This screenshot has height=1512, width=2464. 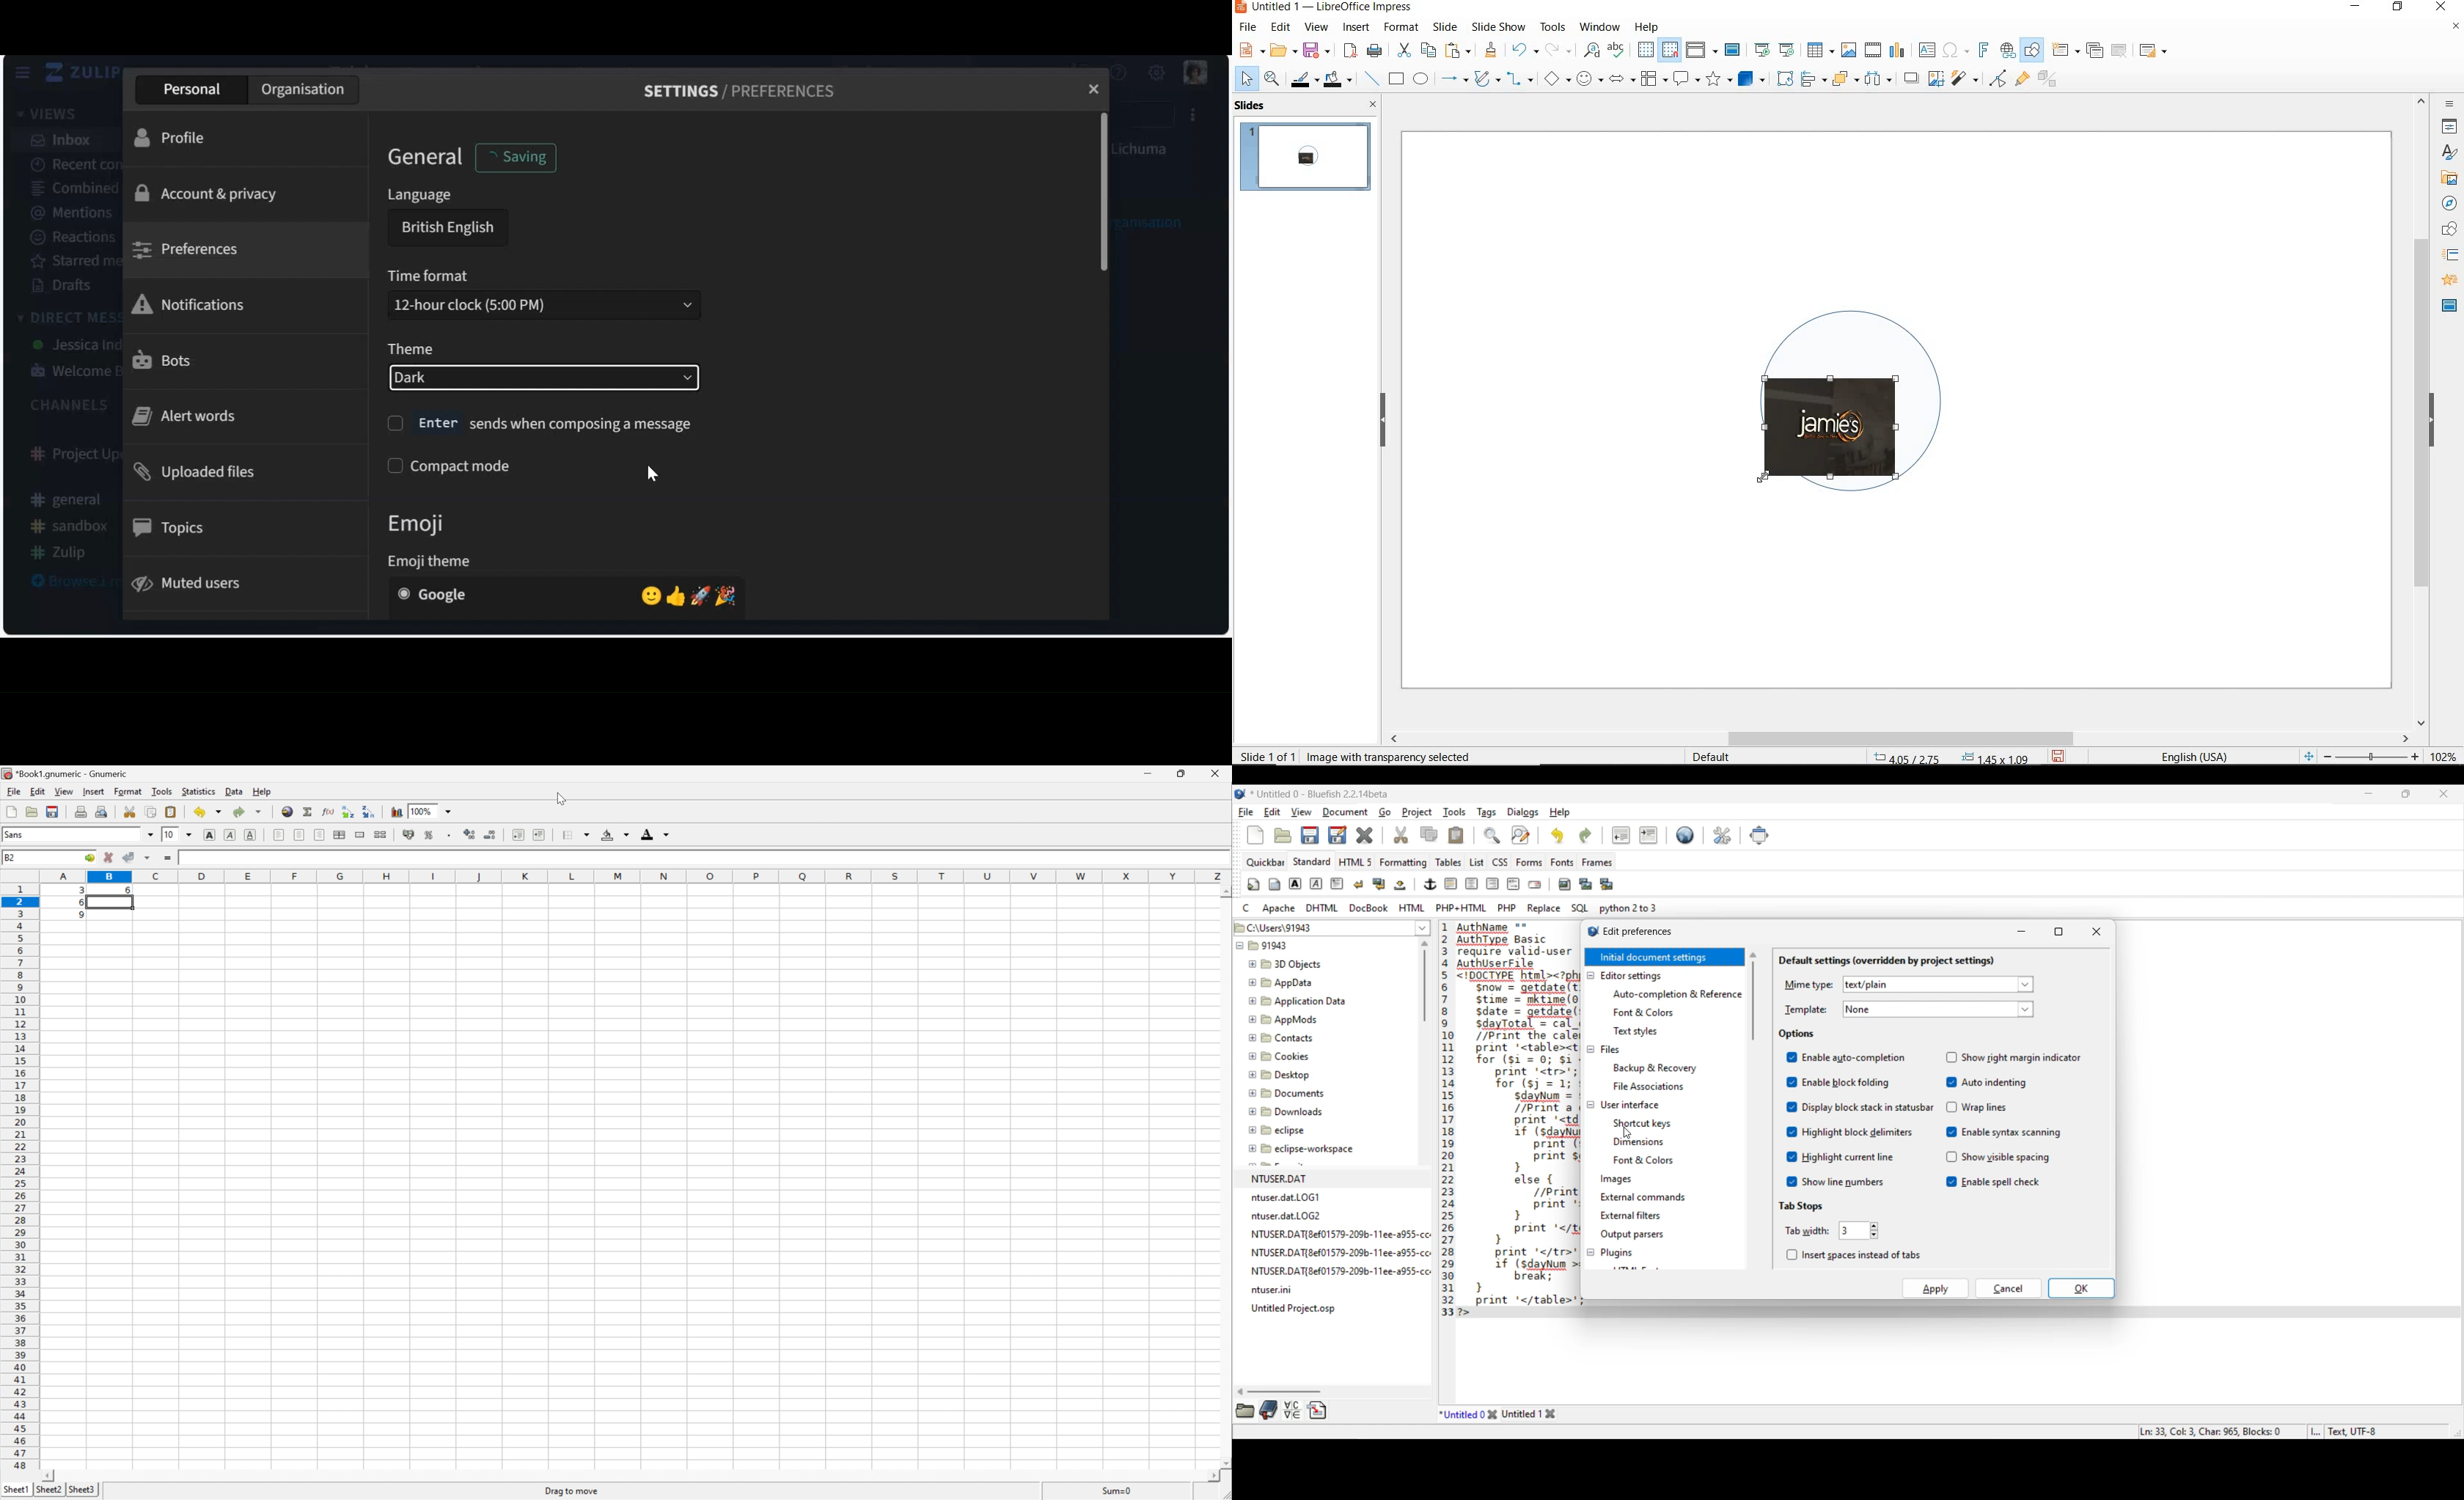 I want to click on Drop Down, so click(x=150, y=835).